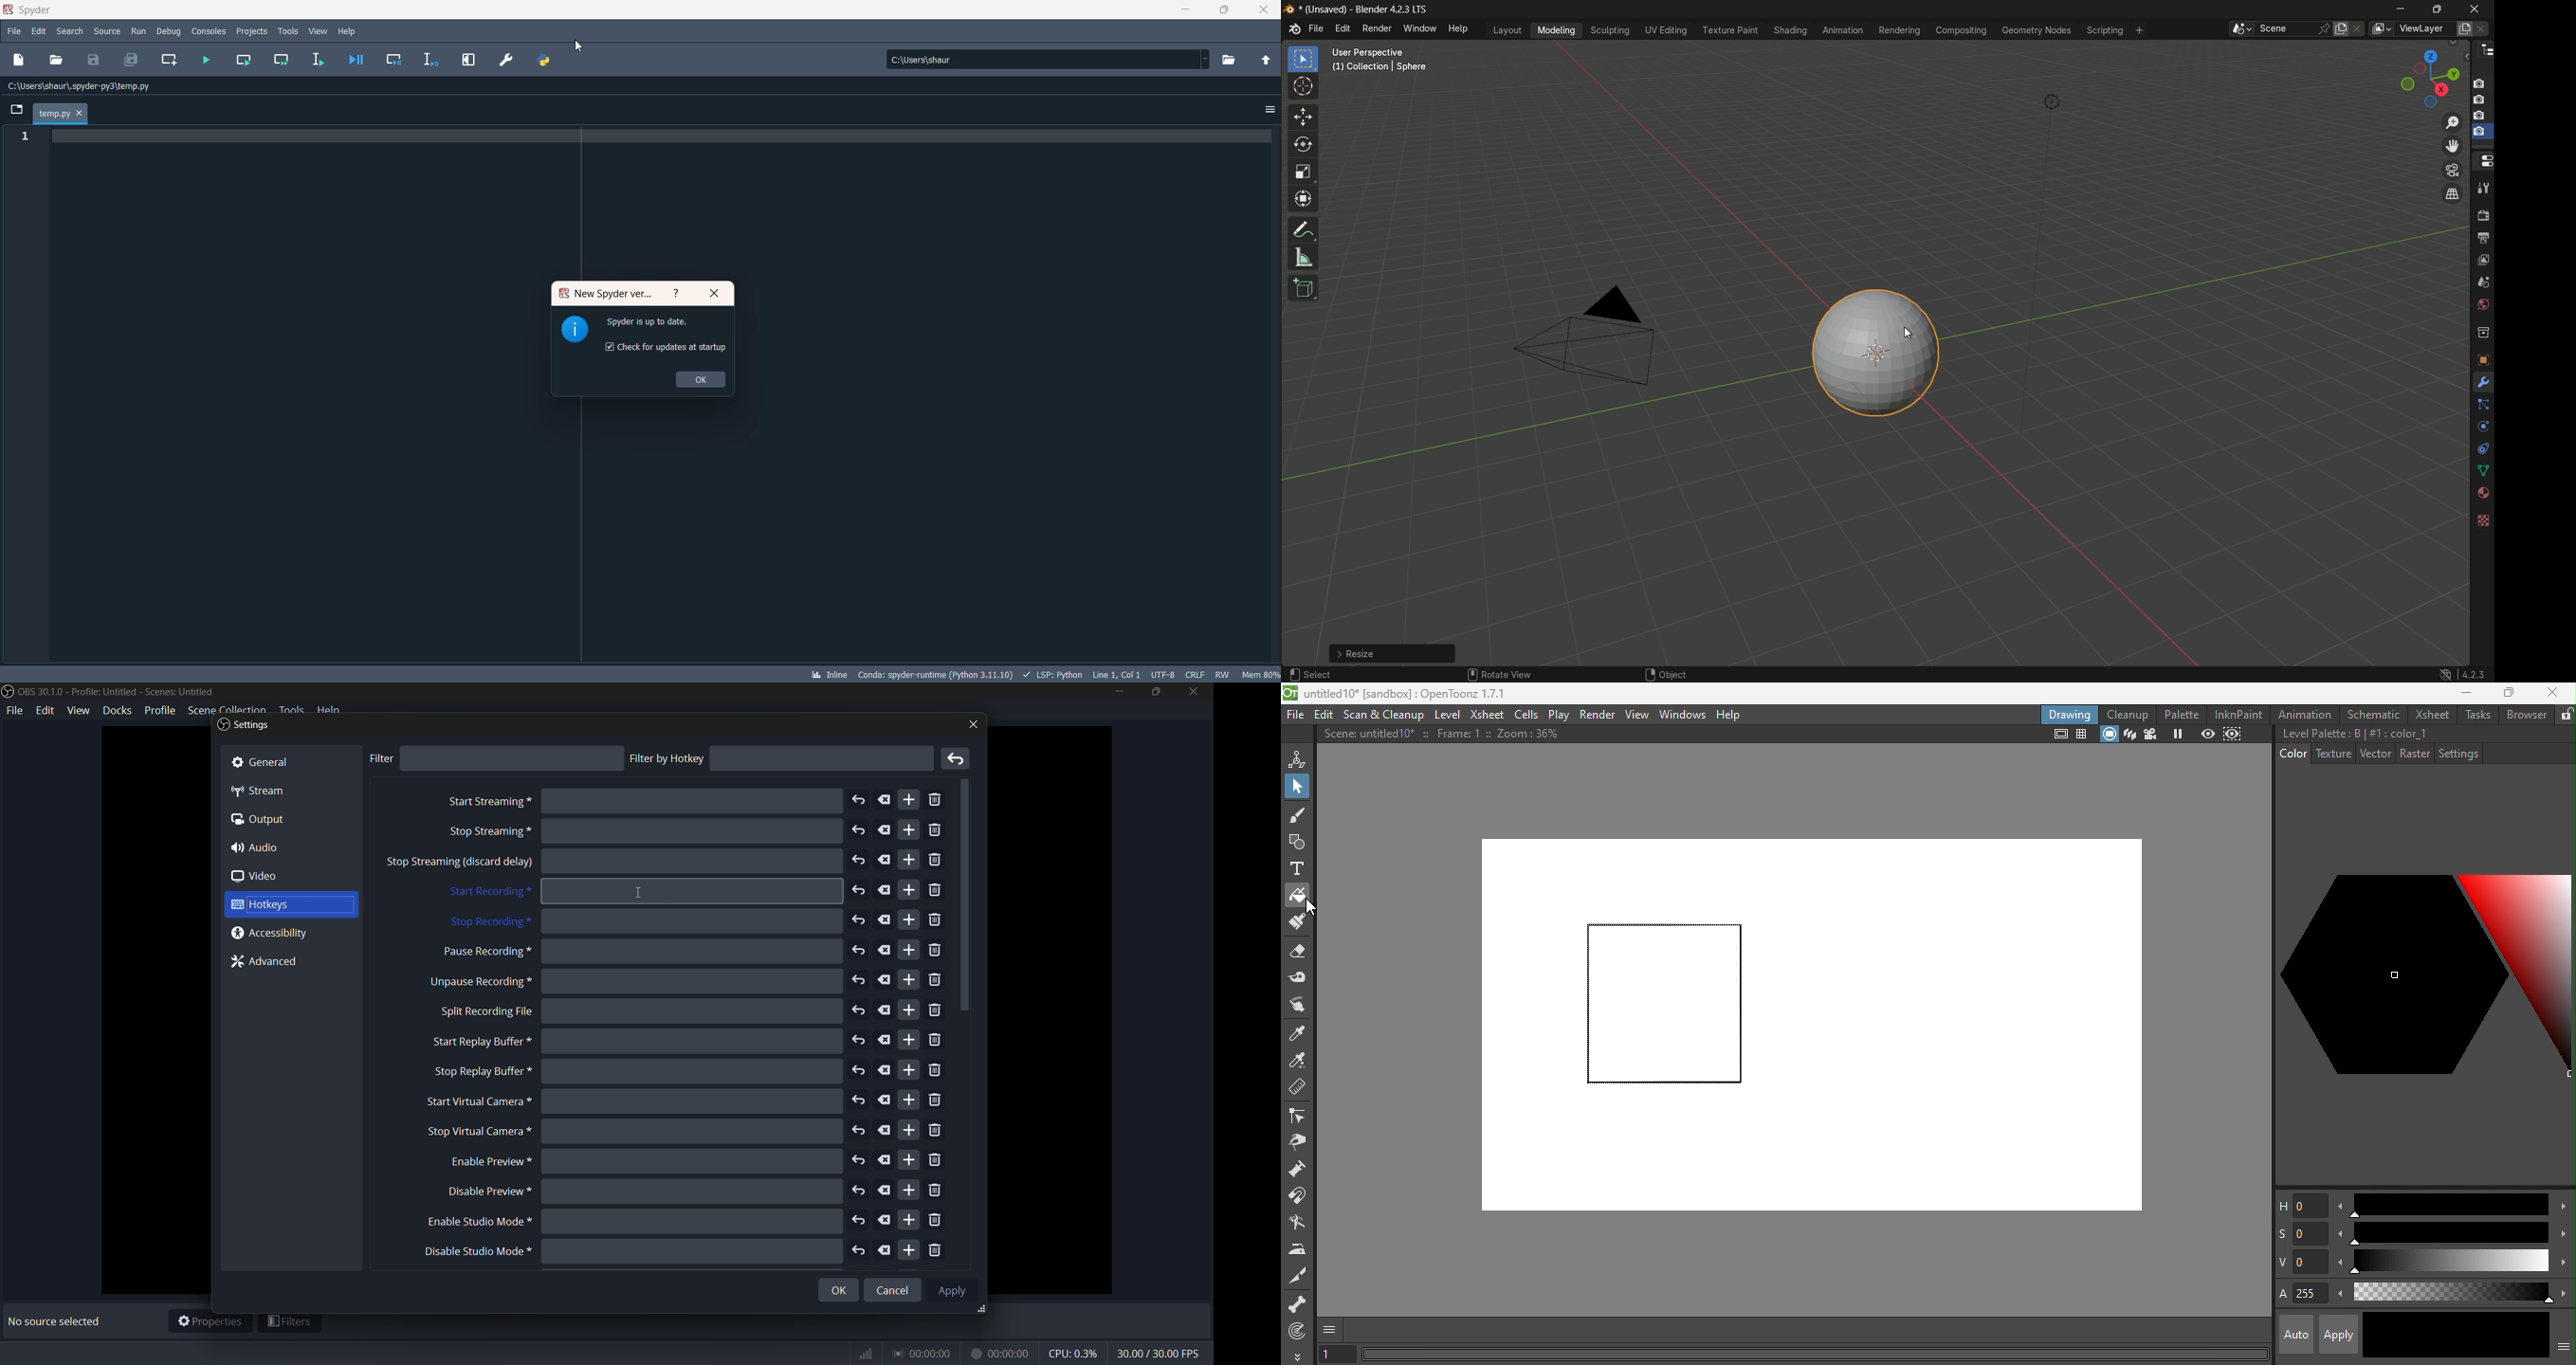 This screenshot has height=1372, width=2576. Describe the element at coordinates (2240, 29) in the screenshot. I see `browse scenes` at that location.